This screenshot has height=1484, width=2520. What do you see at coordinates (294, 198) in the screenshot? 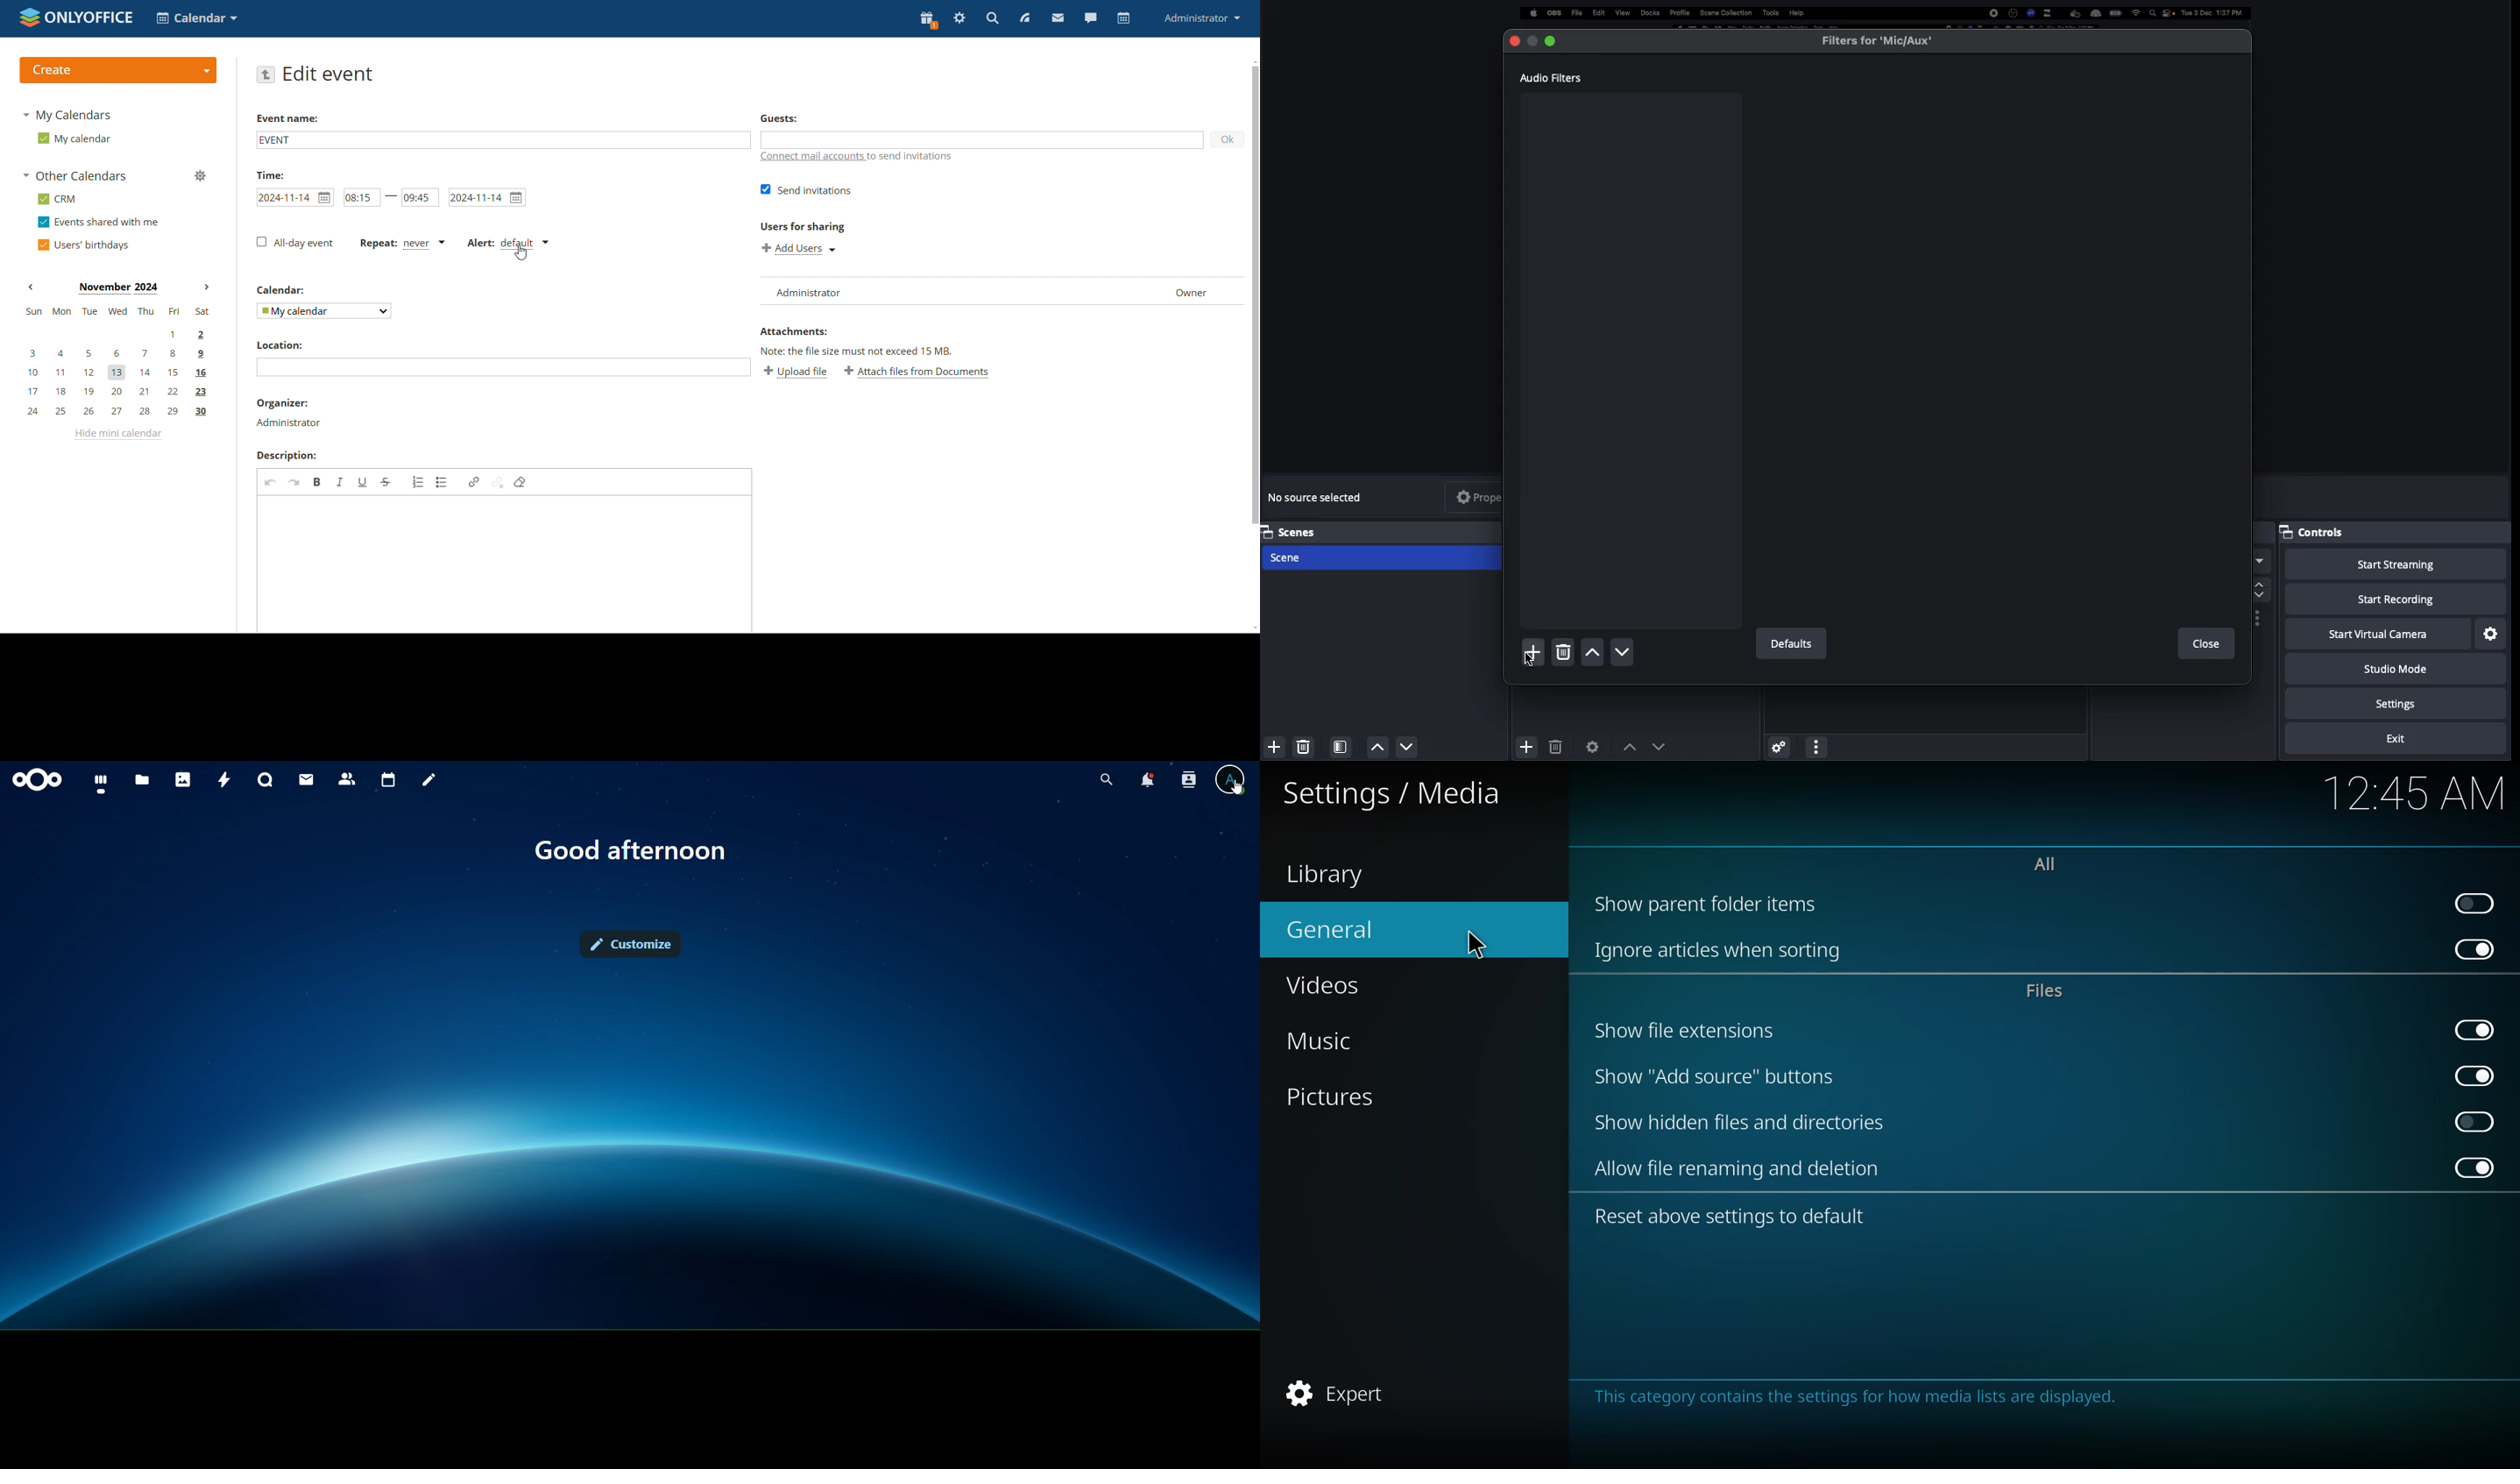
I see `start date` at bounding box center [294, 198].